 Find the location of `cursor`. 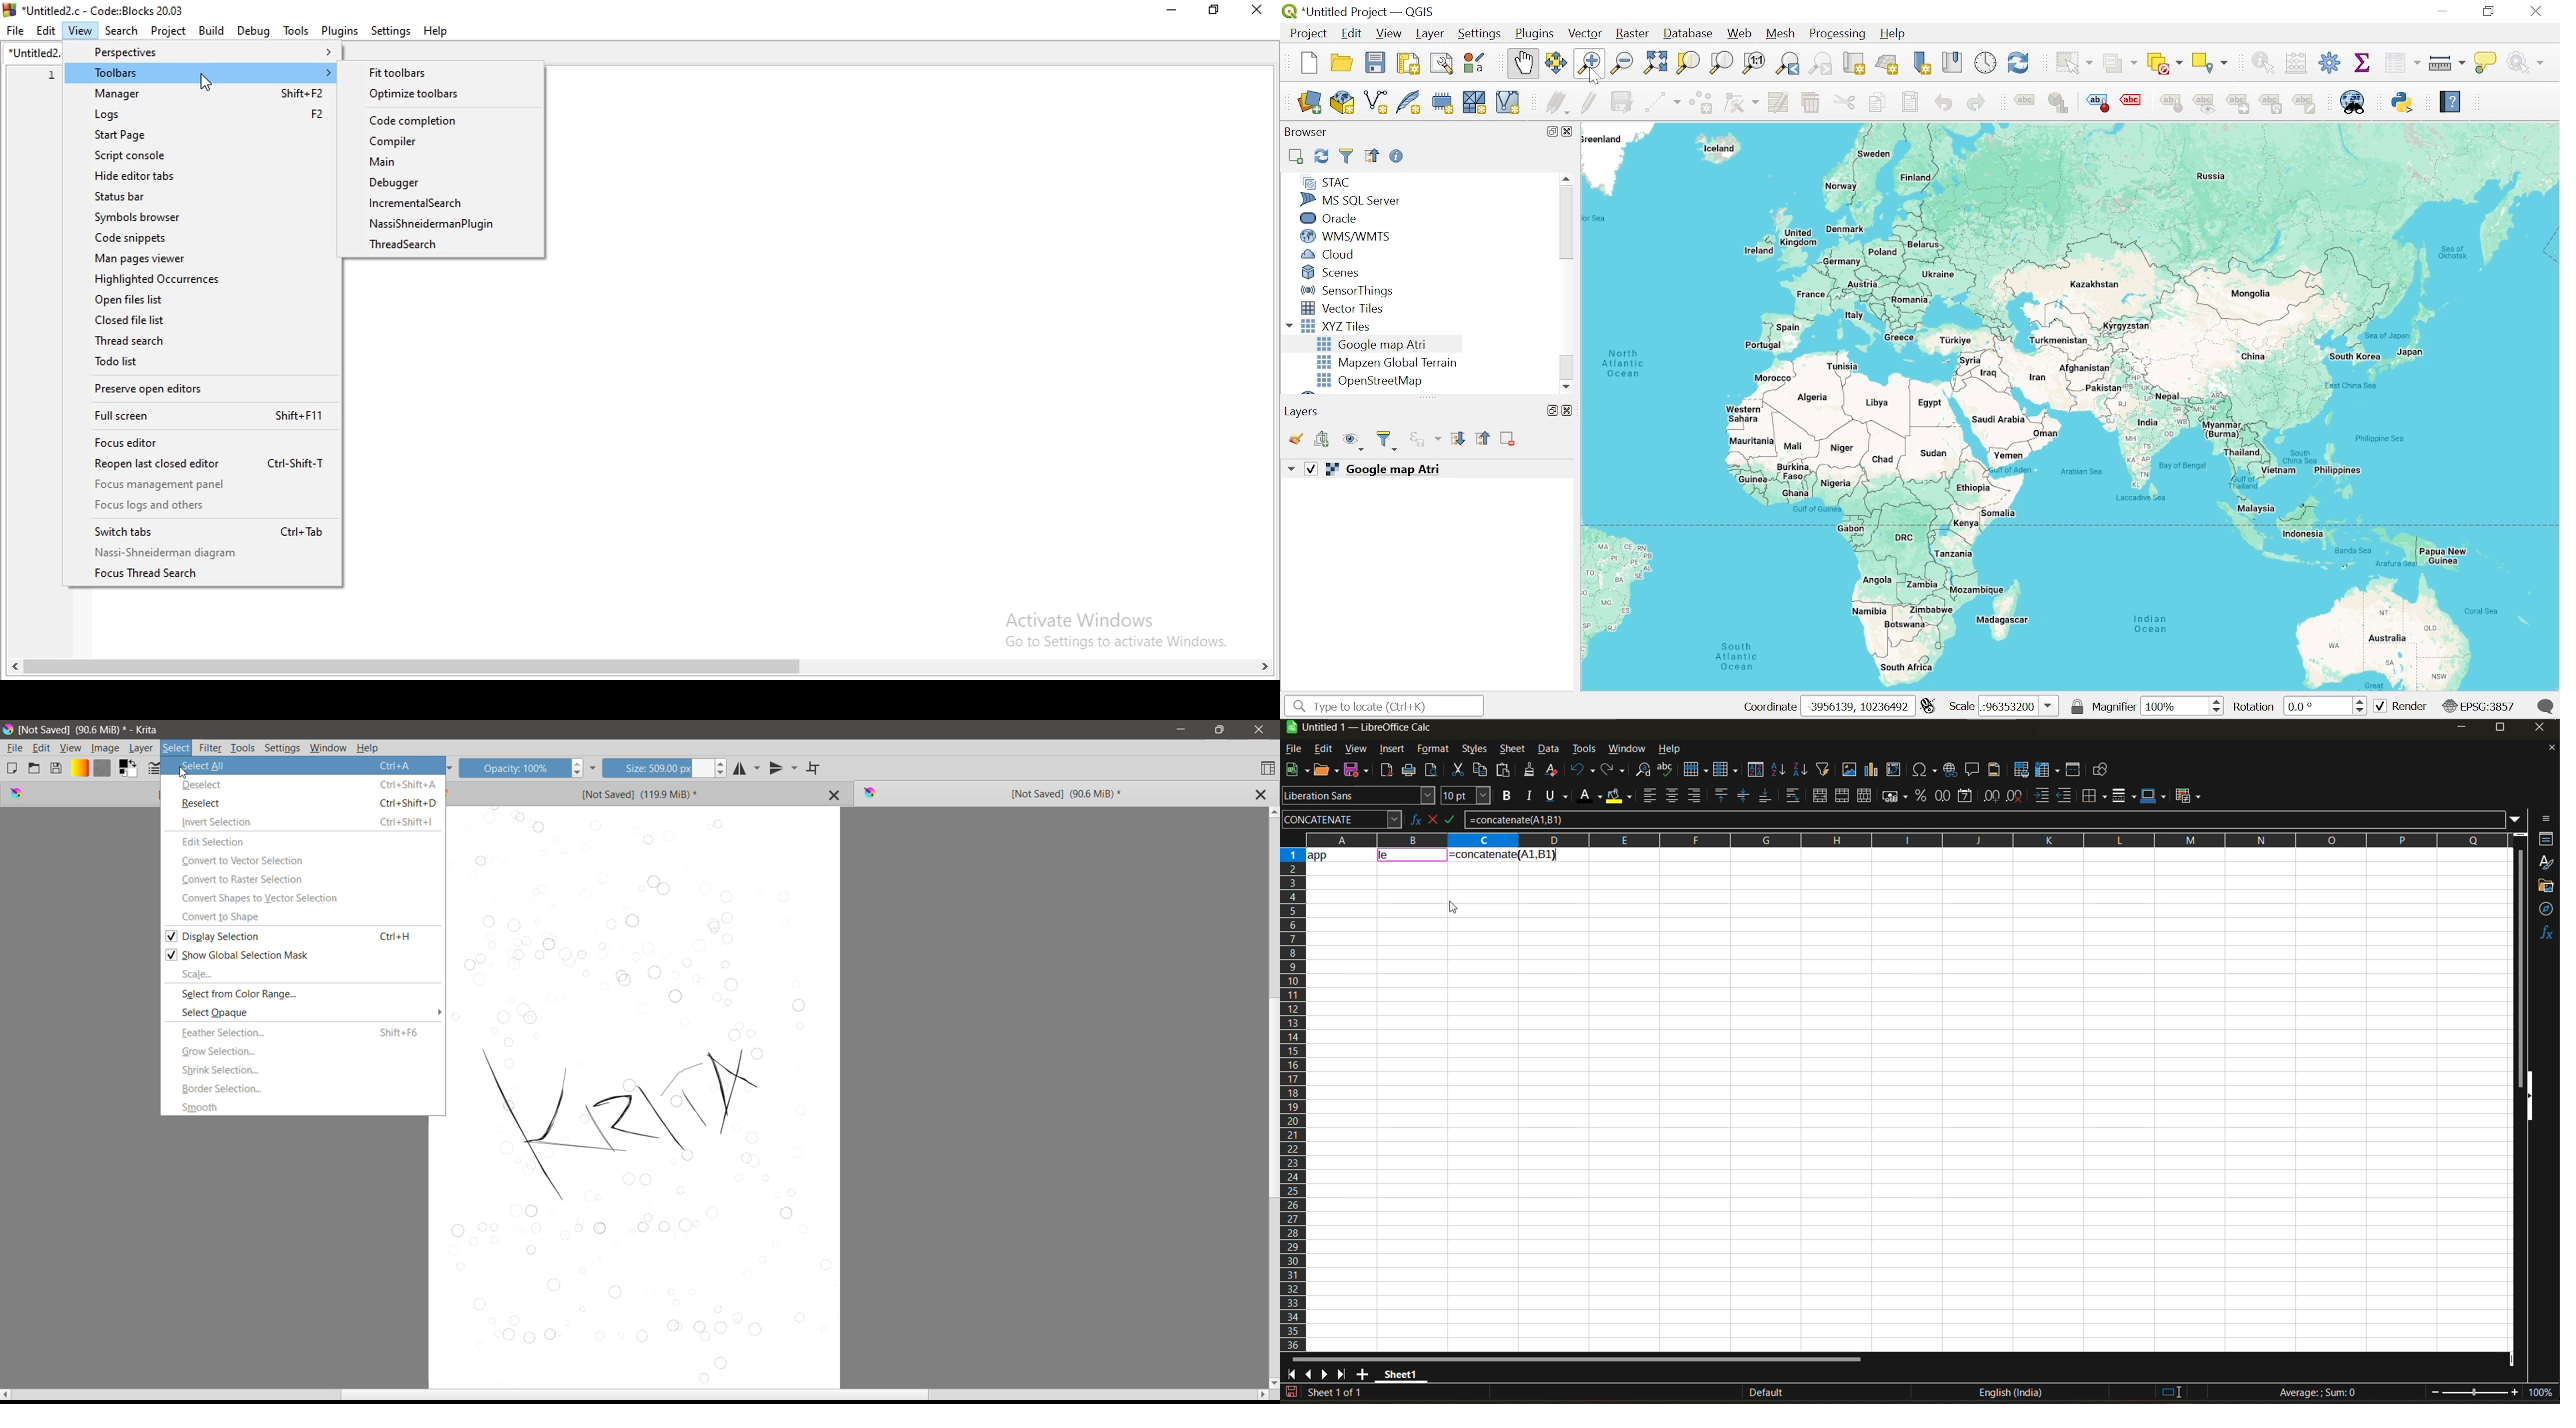

cursor is located at coordinates (206, 82).